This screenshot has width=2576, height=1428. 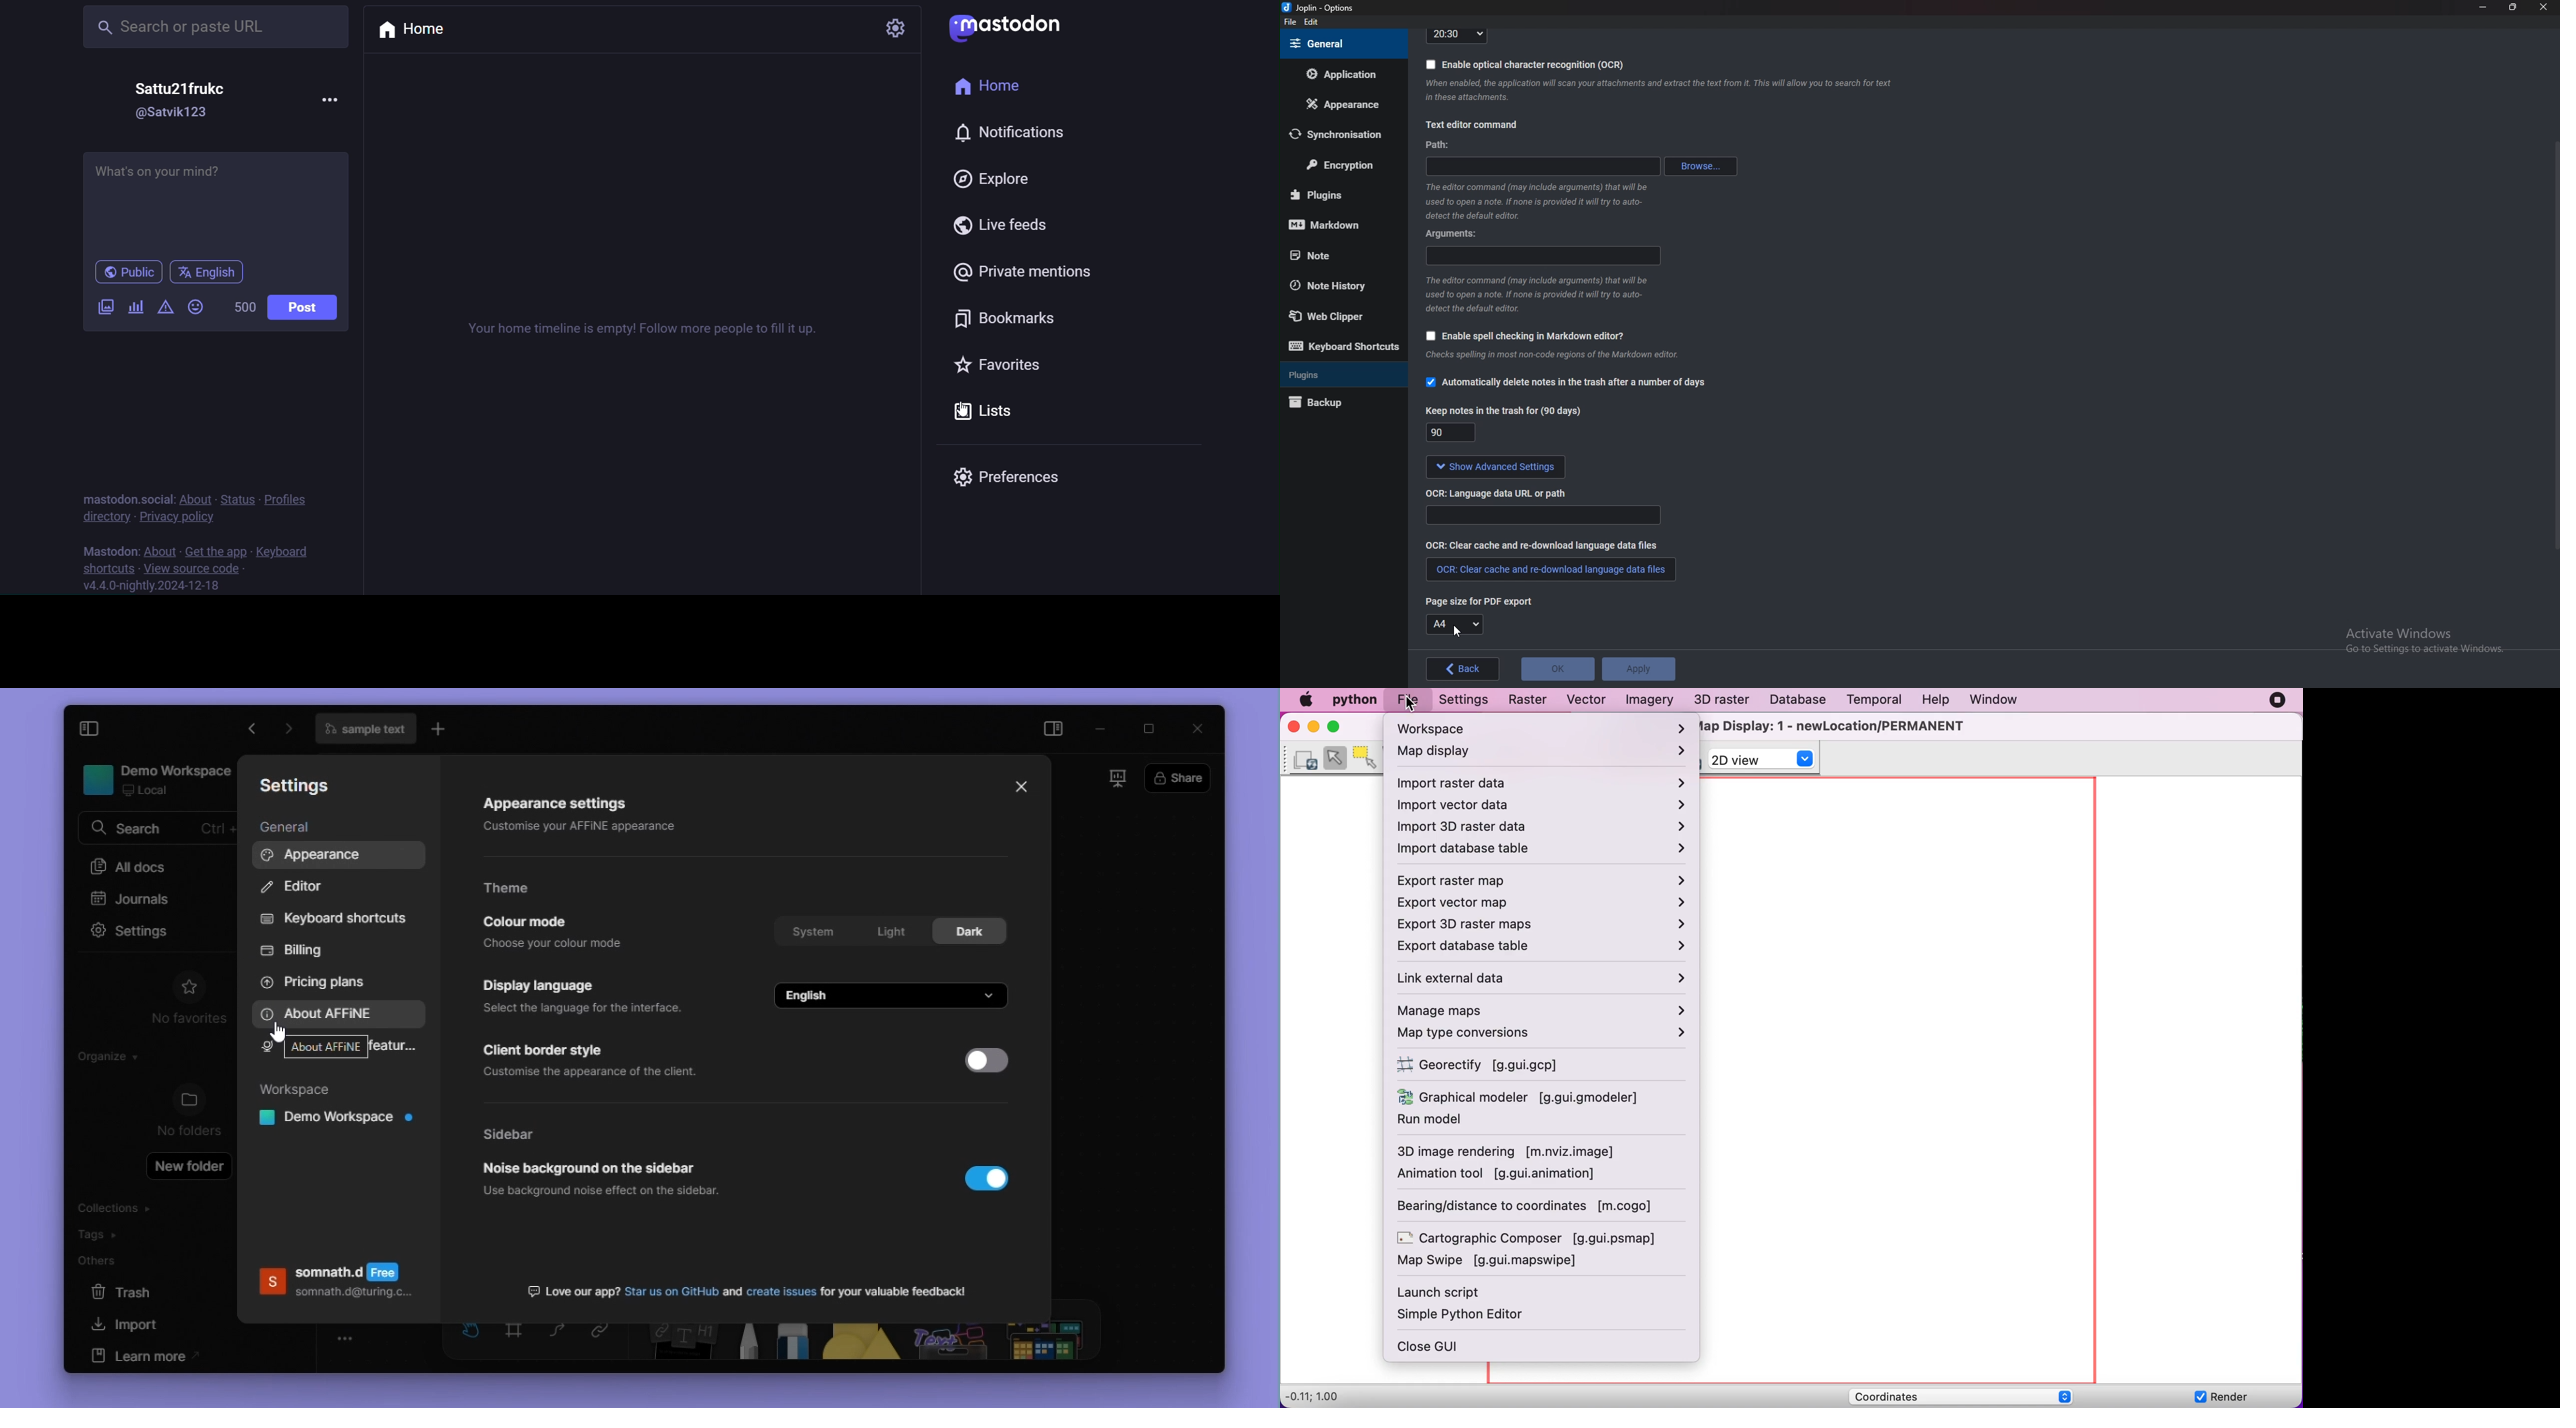 What do you see at coordinates (1341, 104) in the screenshot?
I see `Appearance` at bounding box center [1341, 104].